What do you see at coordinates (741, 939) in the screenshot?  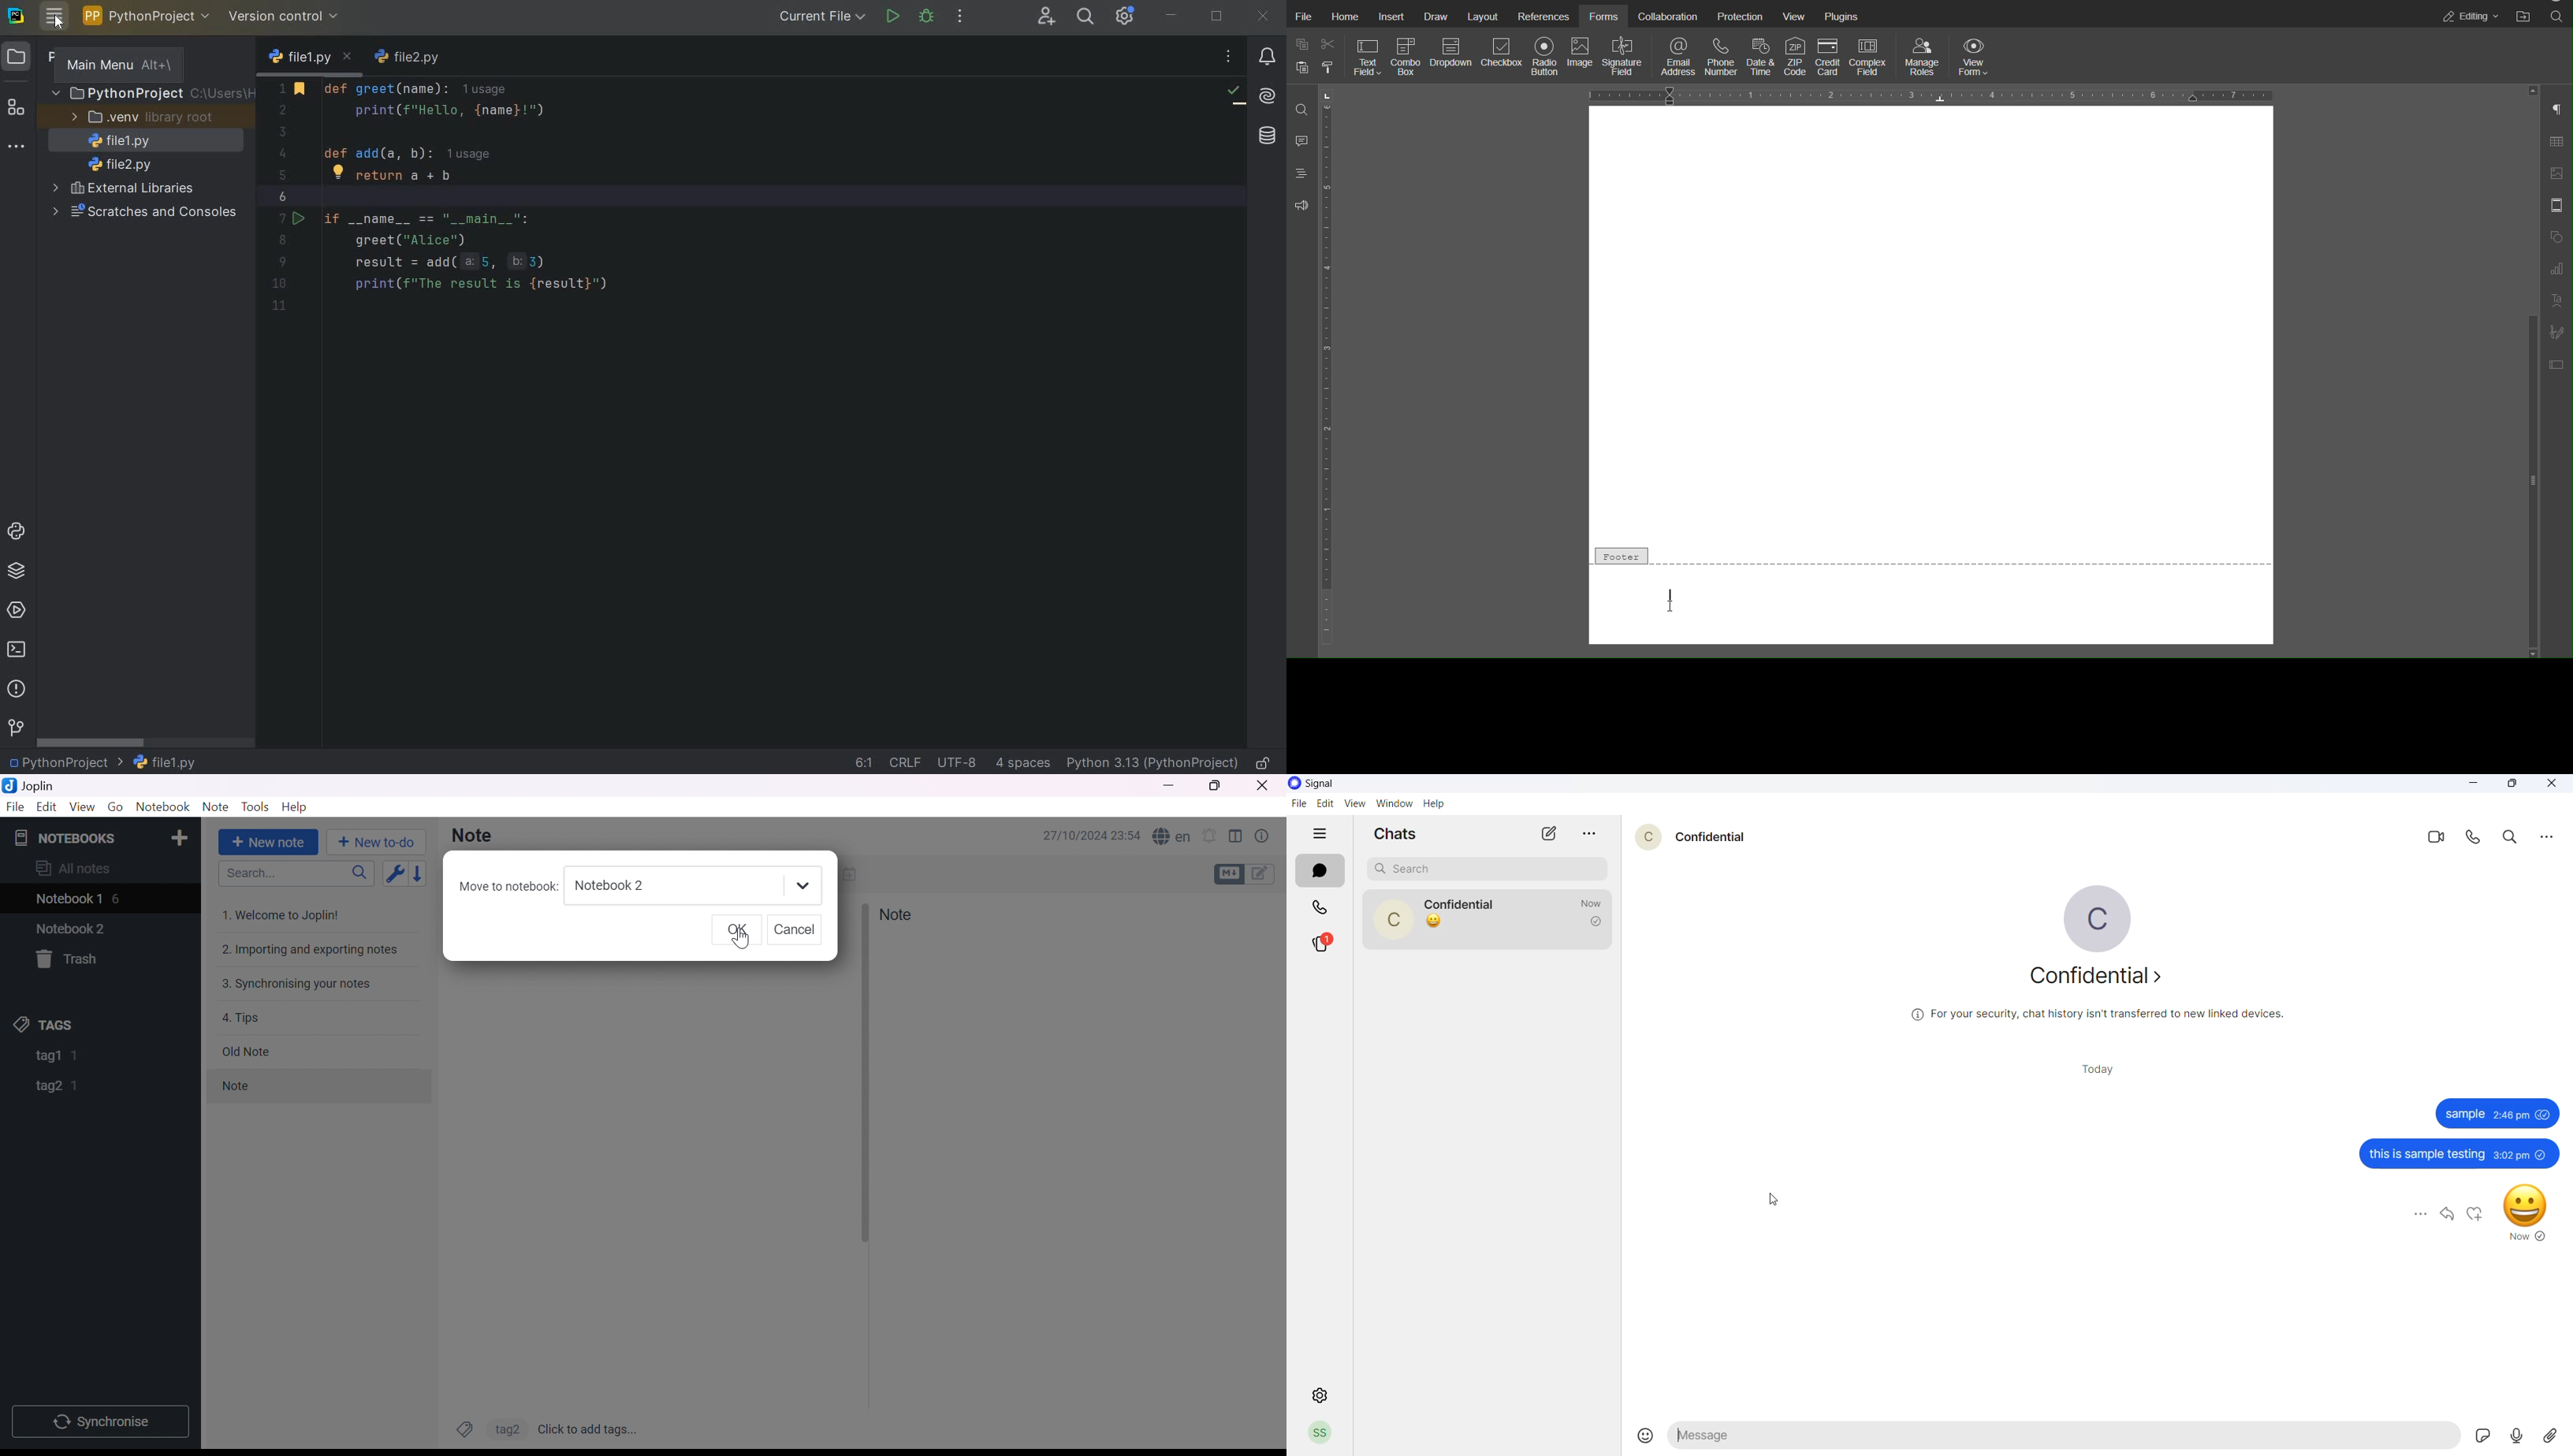 I see `Cursor` at bounding box center [741, 939].